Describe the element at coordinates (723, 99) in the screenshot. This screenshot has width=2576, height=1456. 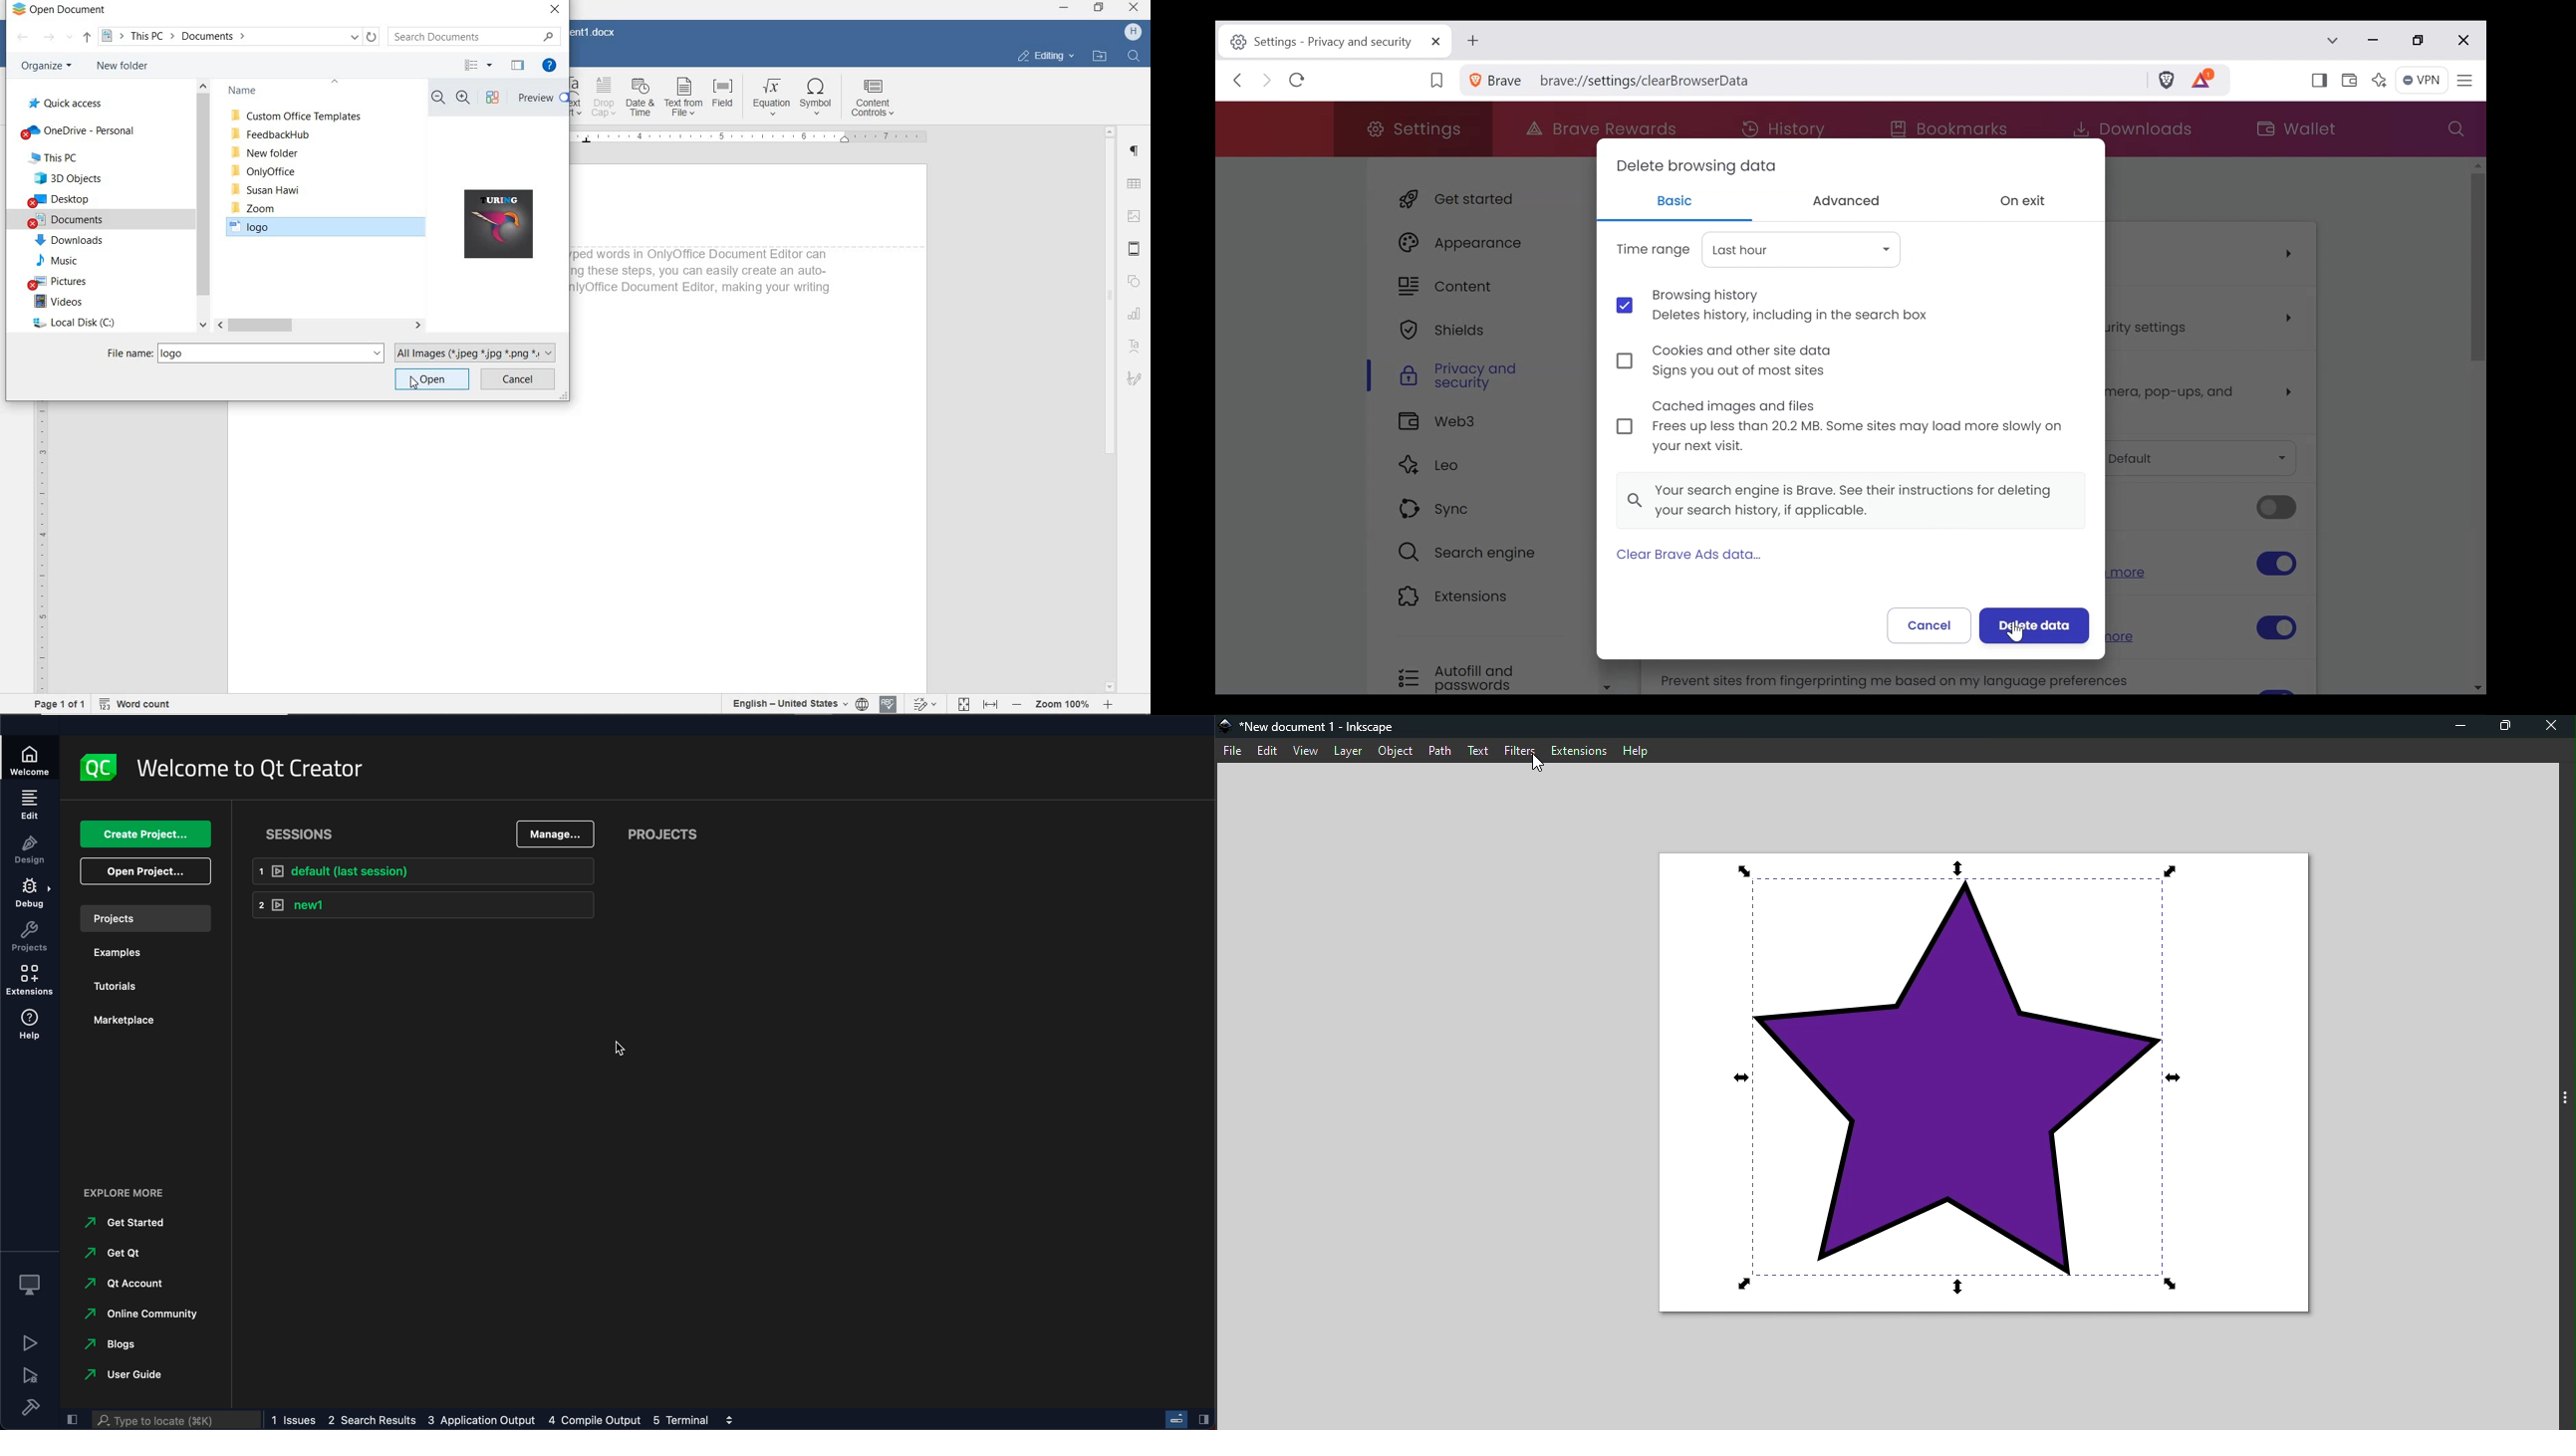
I see `FIELD` at that location.